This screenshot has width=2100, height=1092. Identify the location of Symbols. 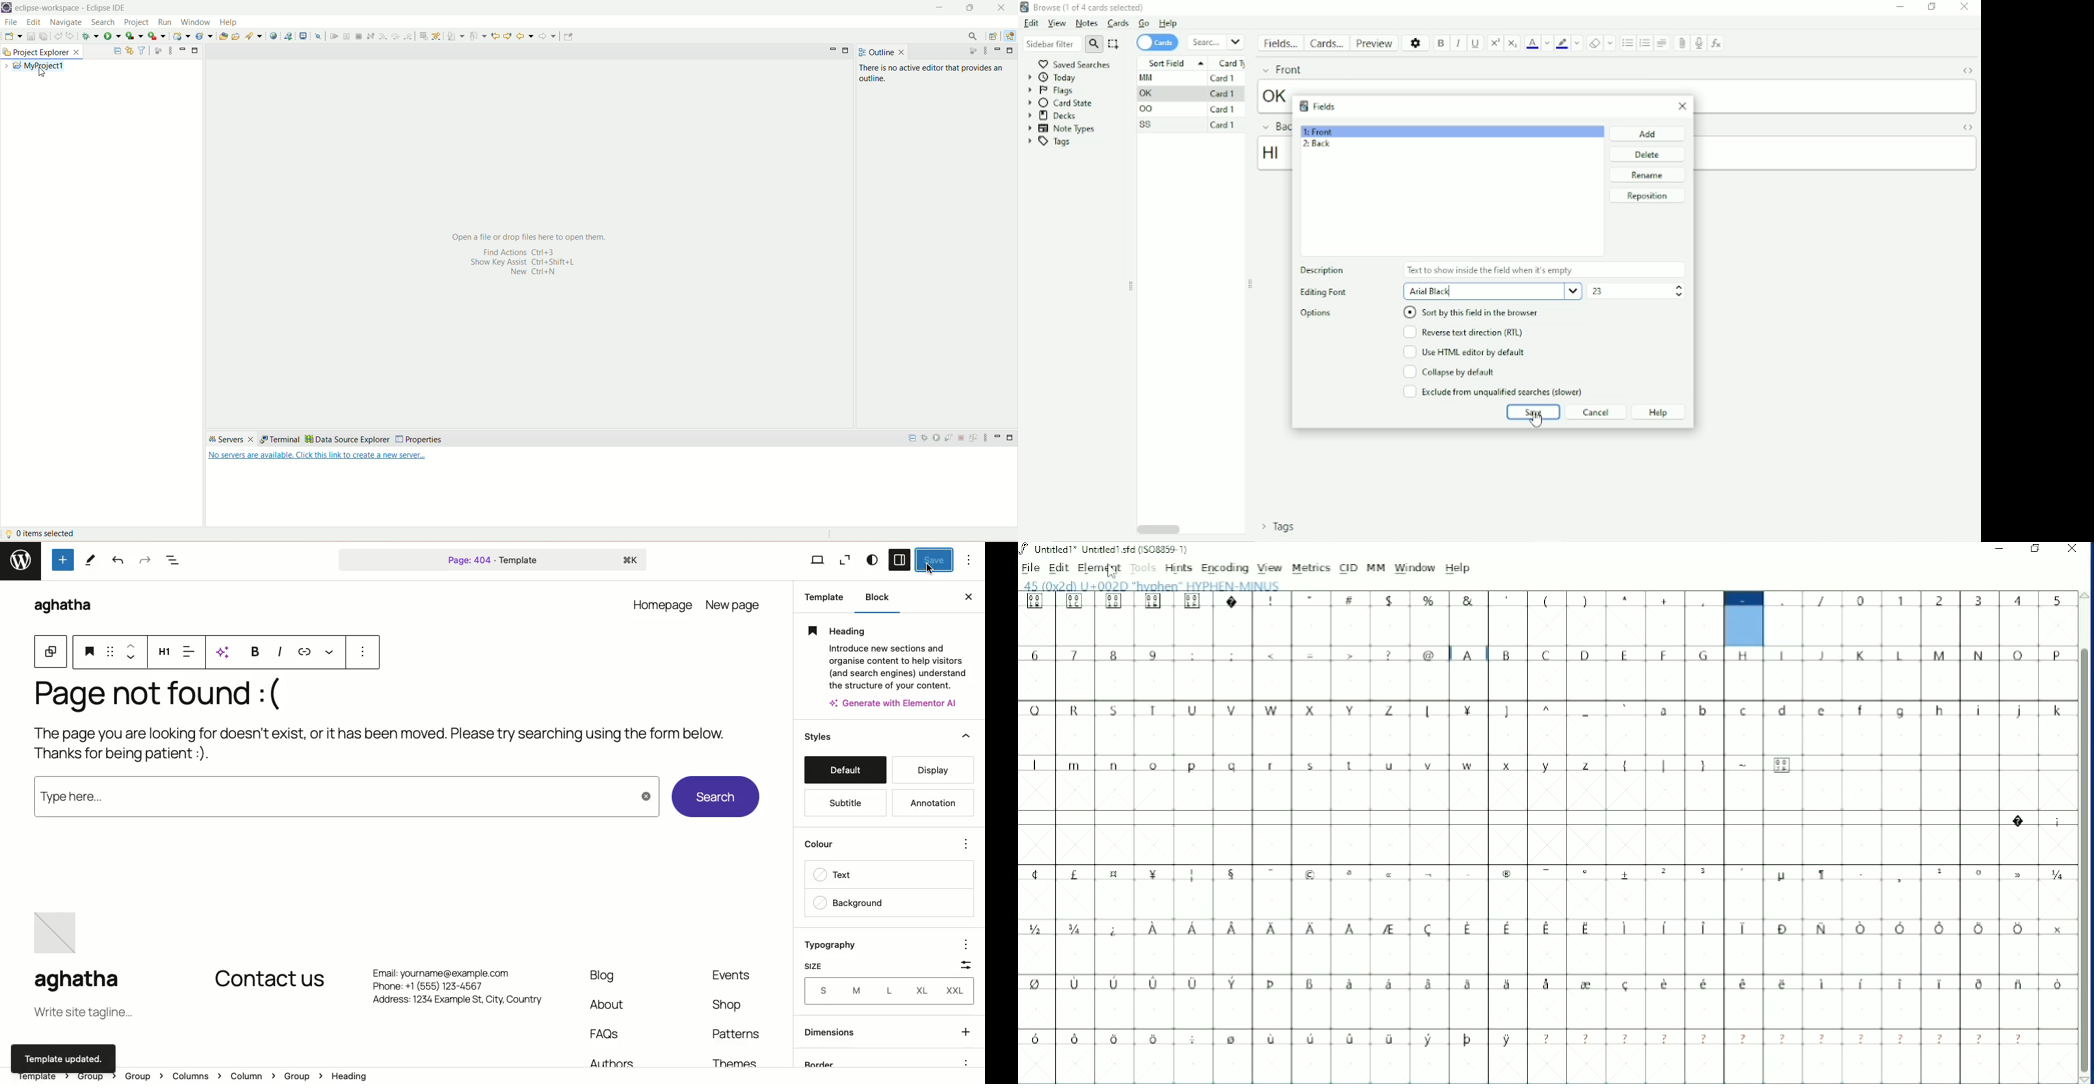
(1546, 928).